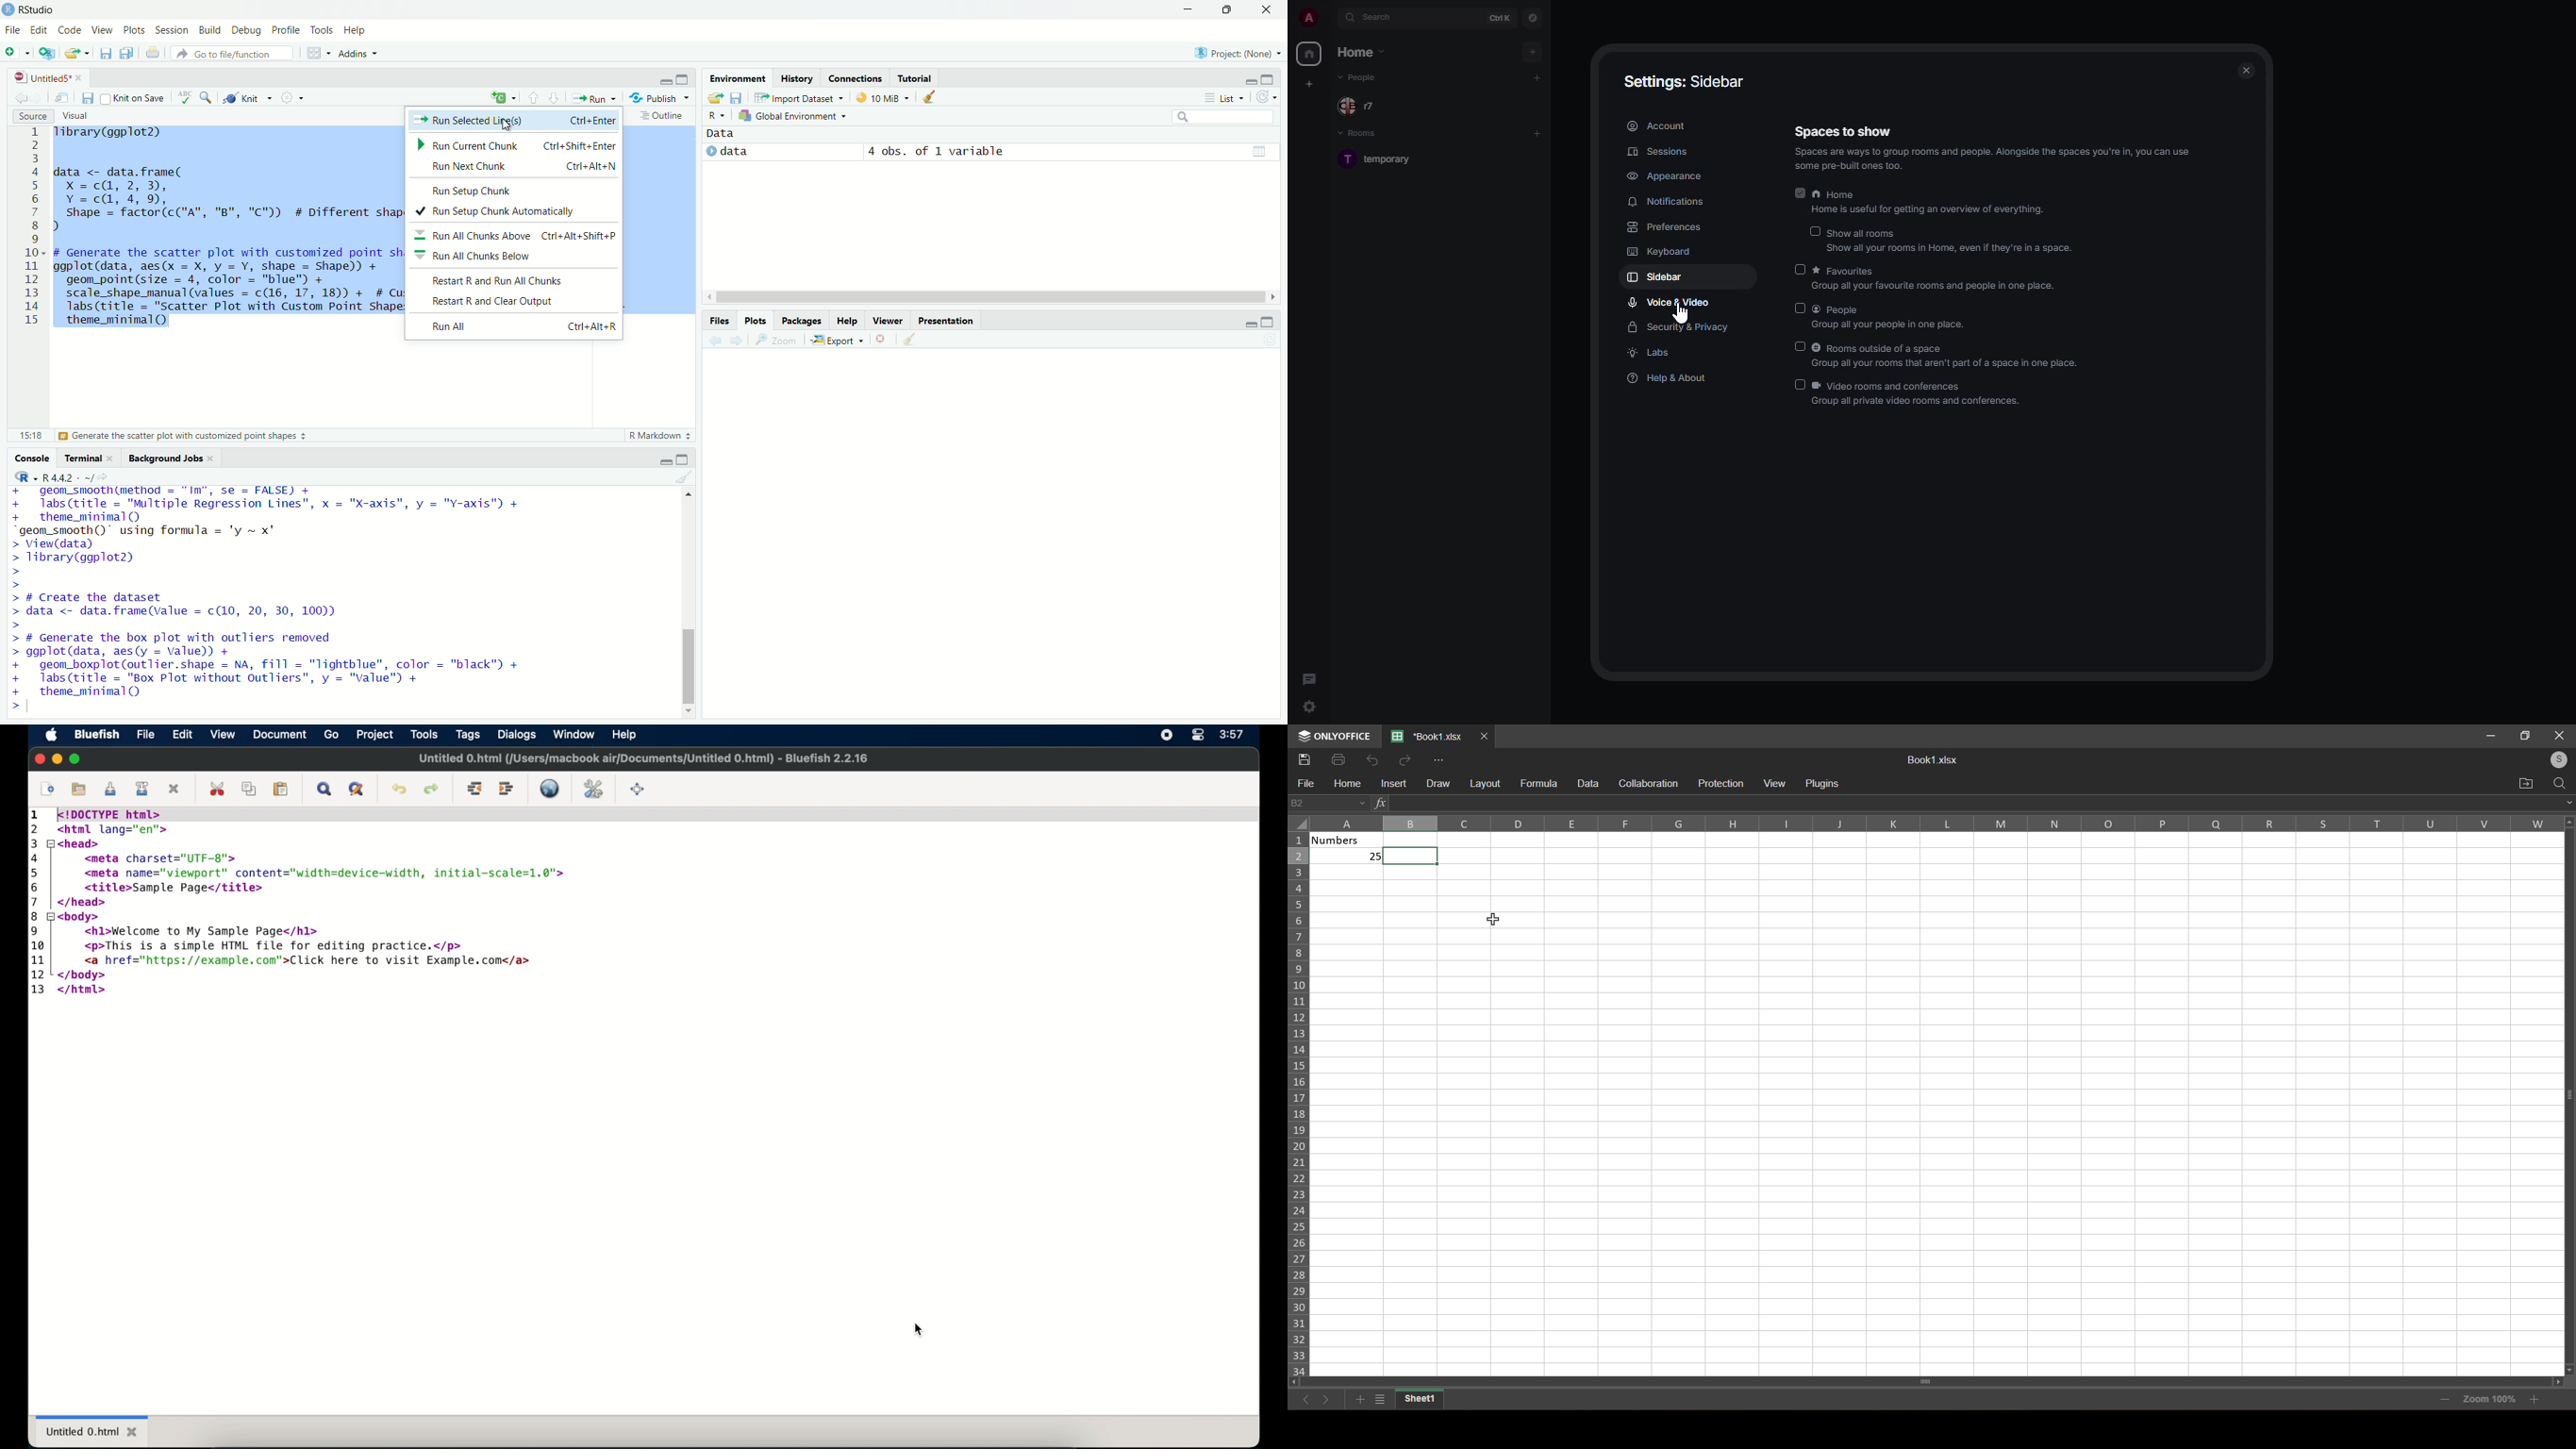  I want to click on Go forward to next source location, so click(36, 98).